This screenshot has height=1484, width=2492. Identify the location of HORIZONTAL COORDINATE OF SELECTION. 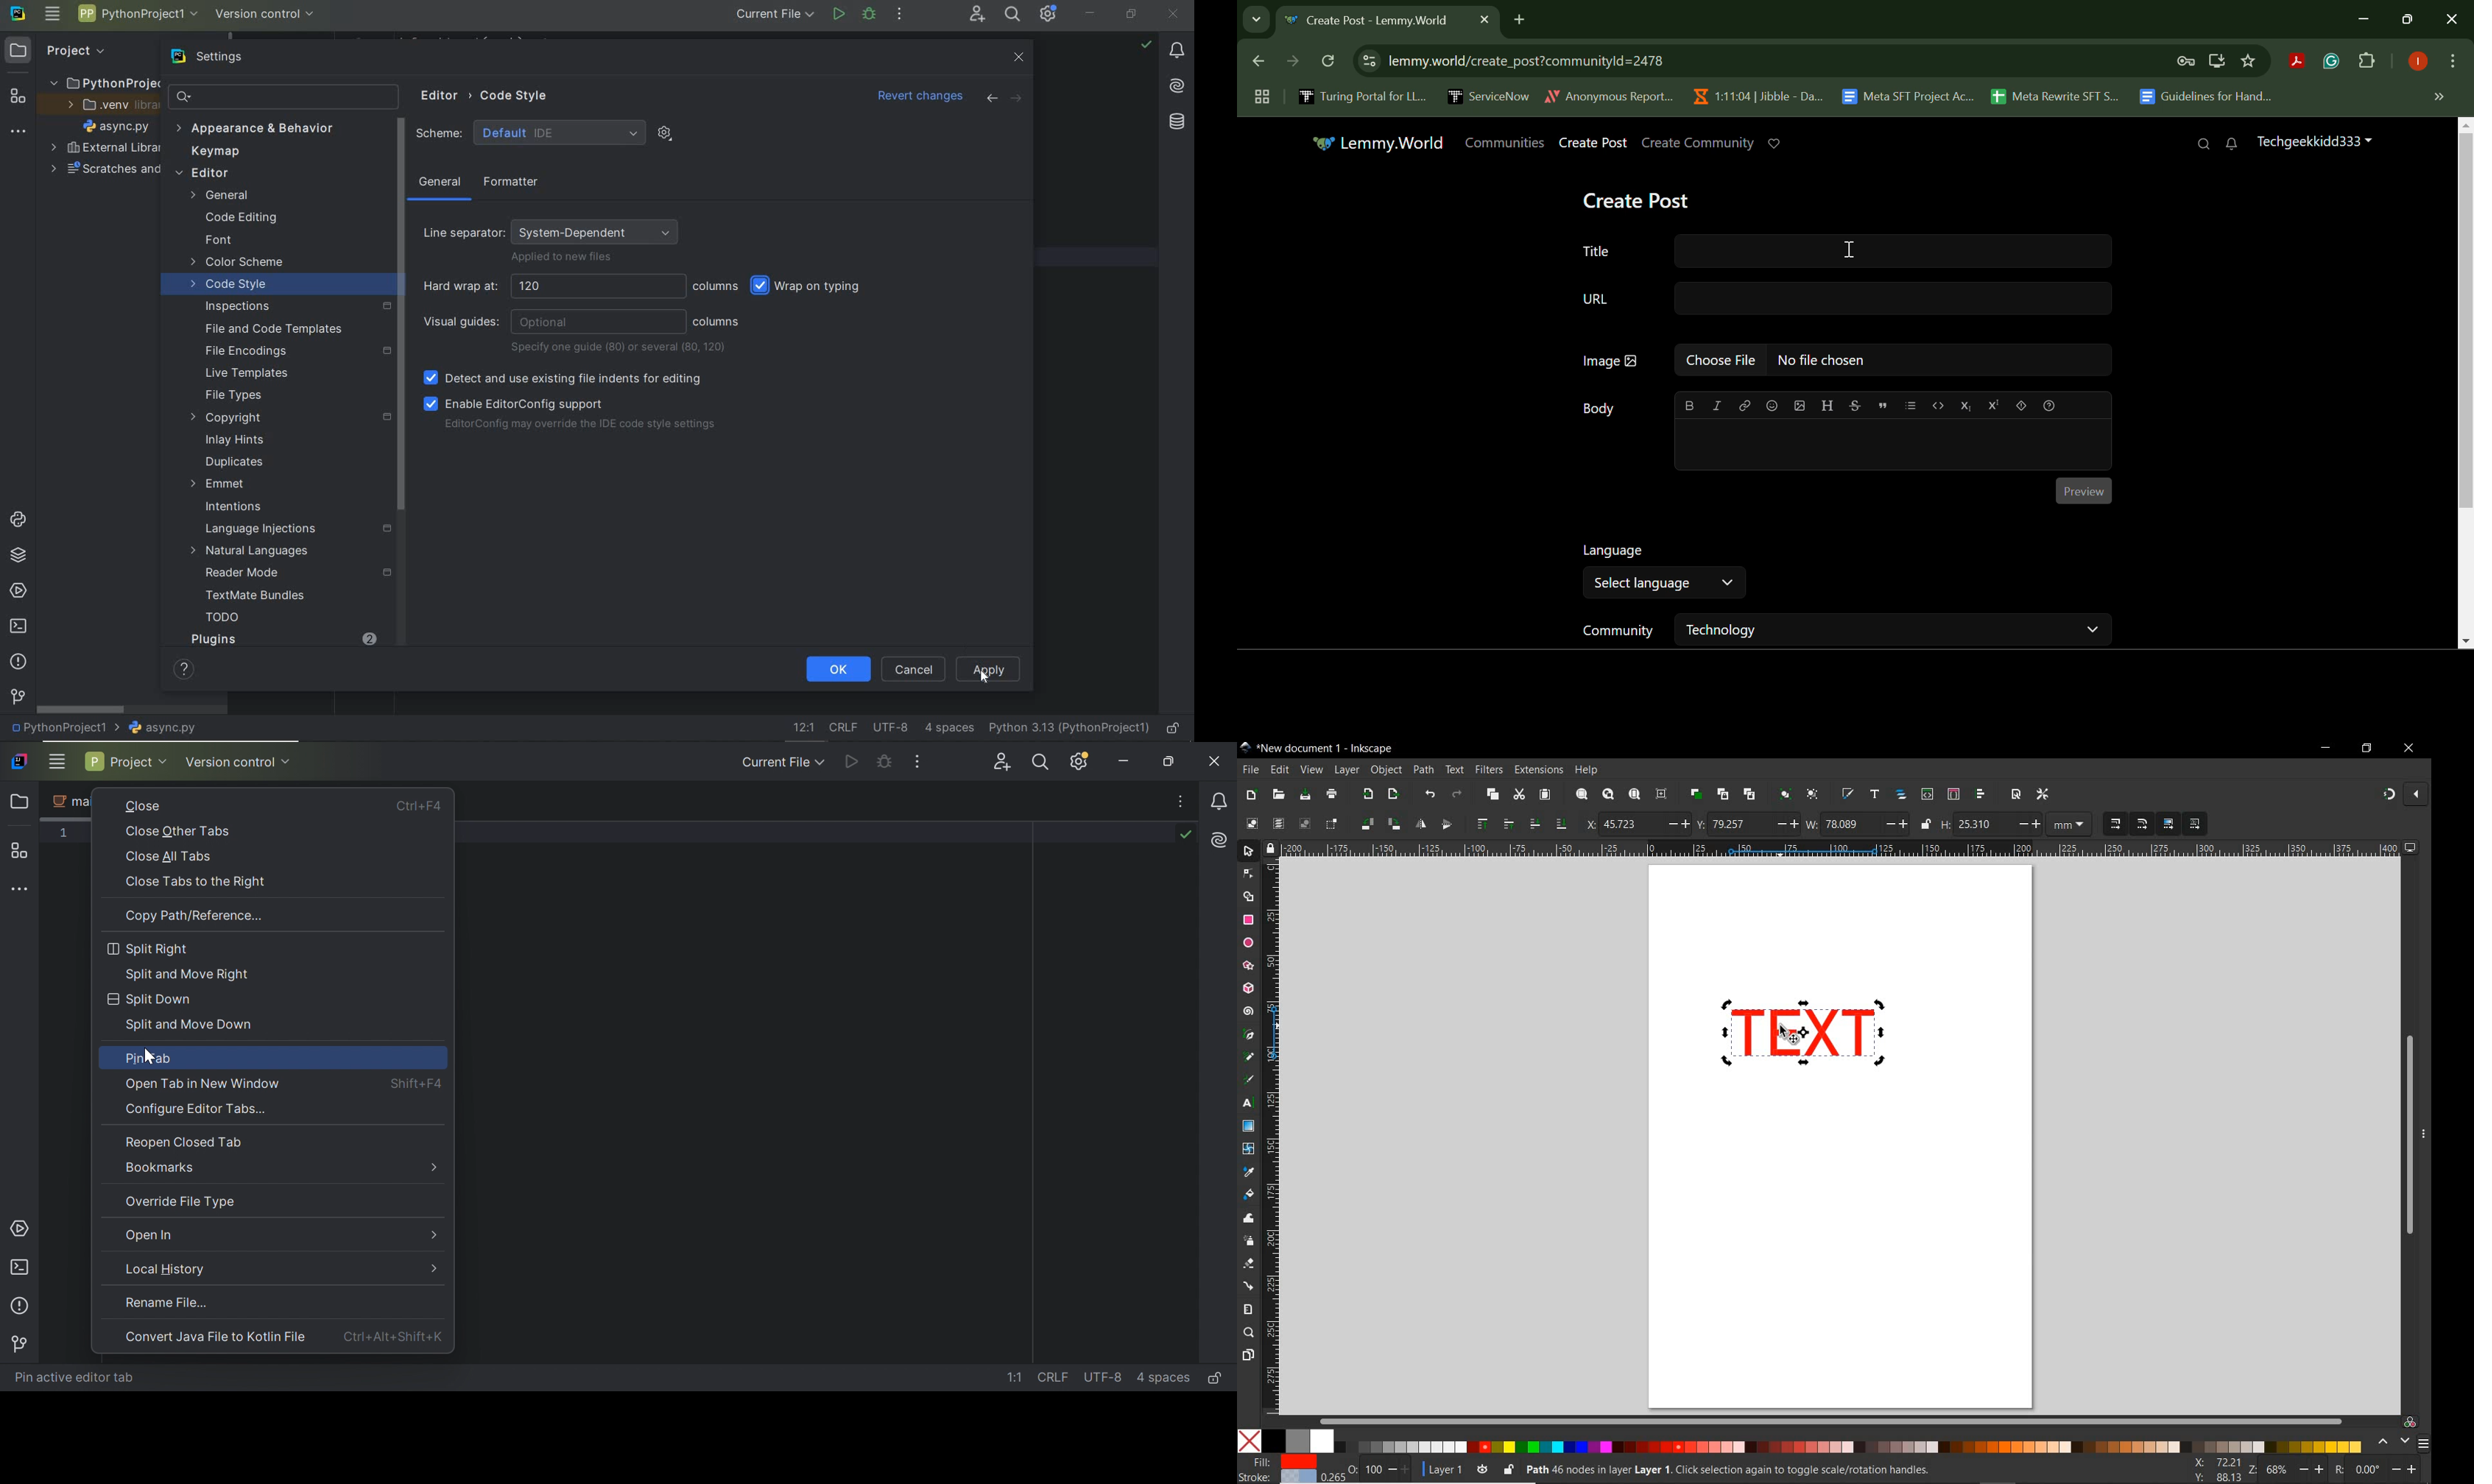
(1638, 824).